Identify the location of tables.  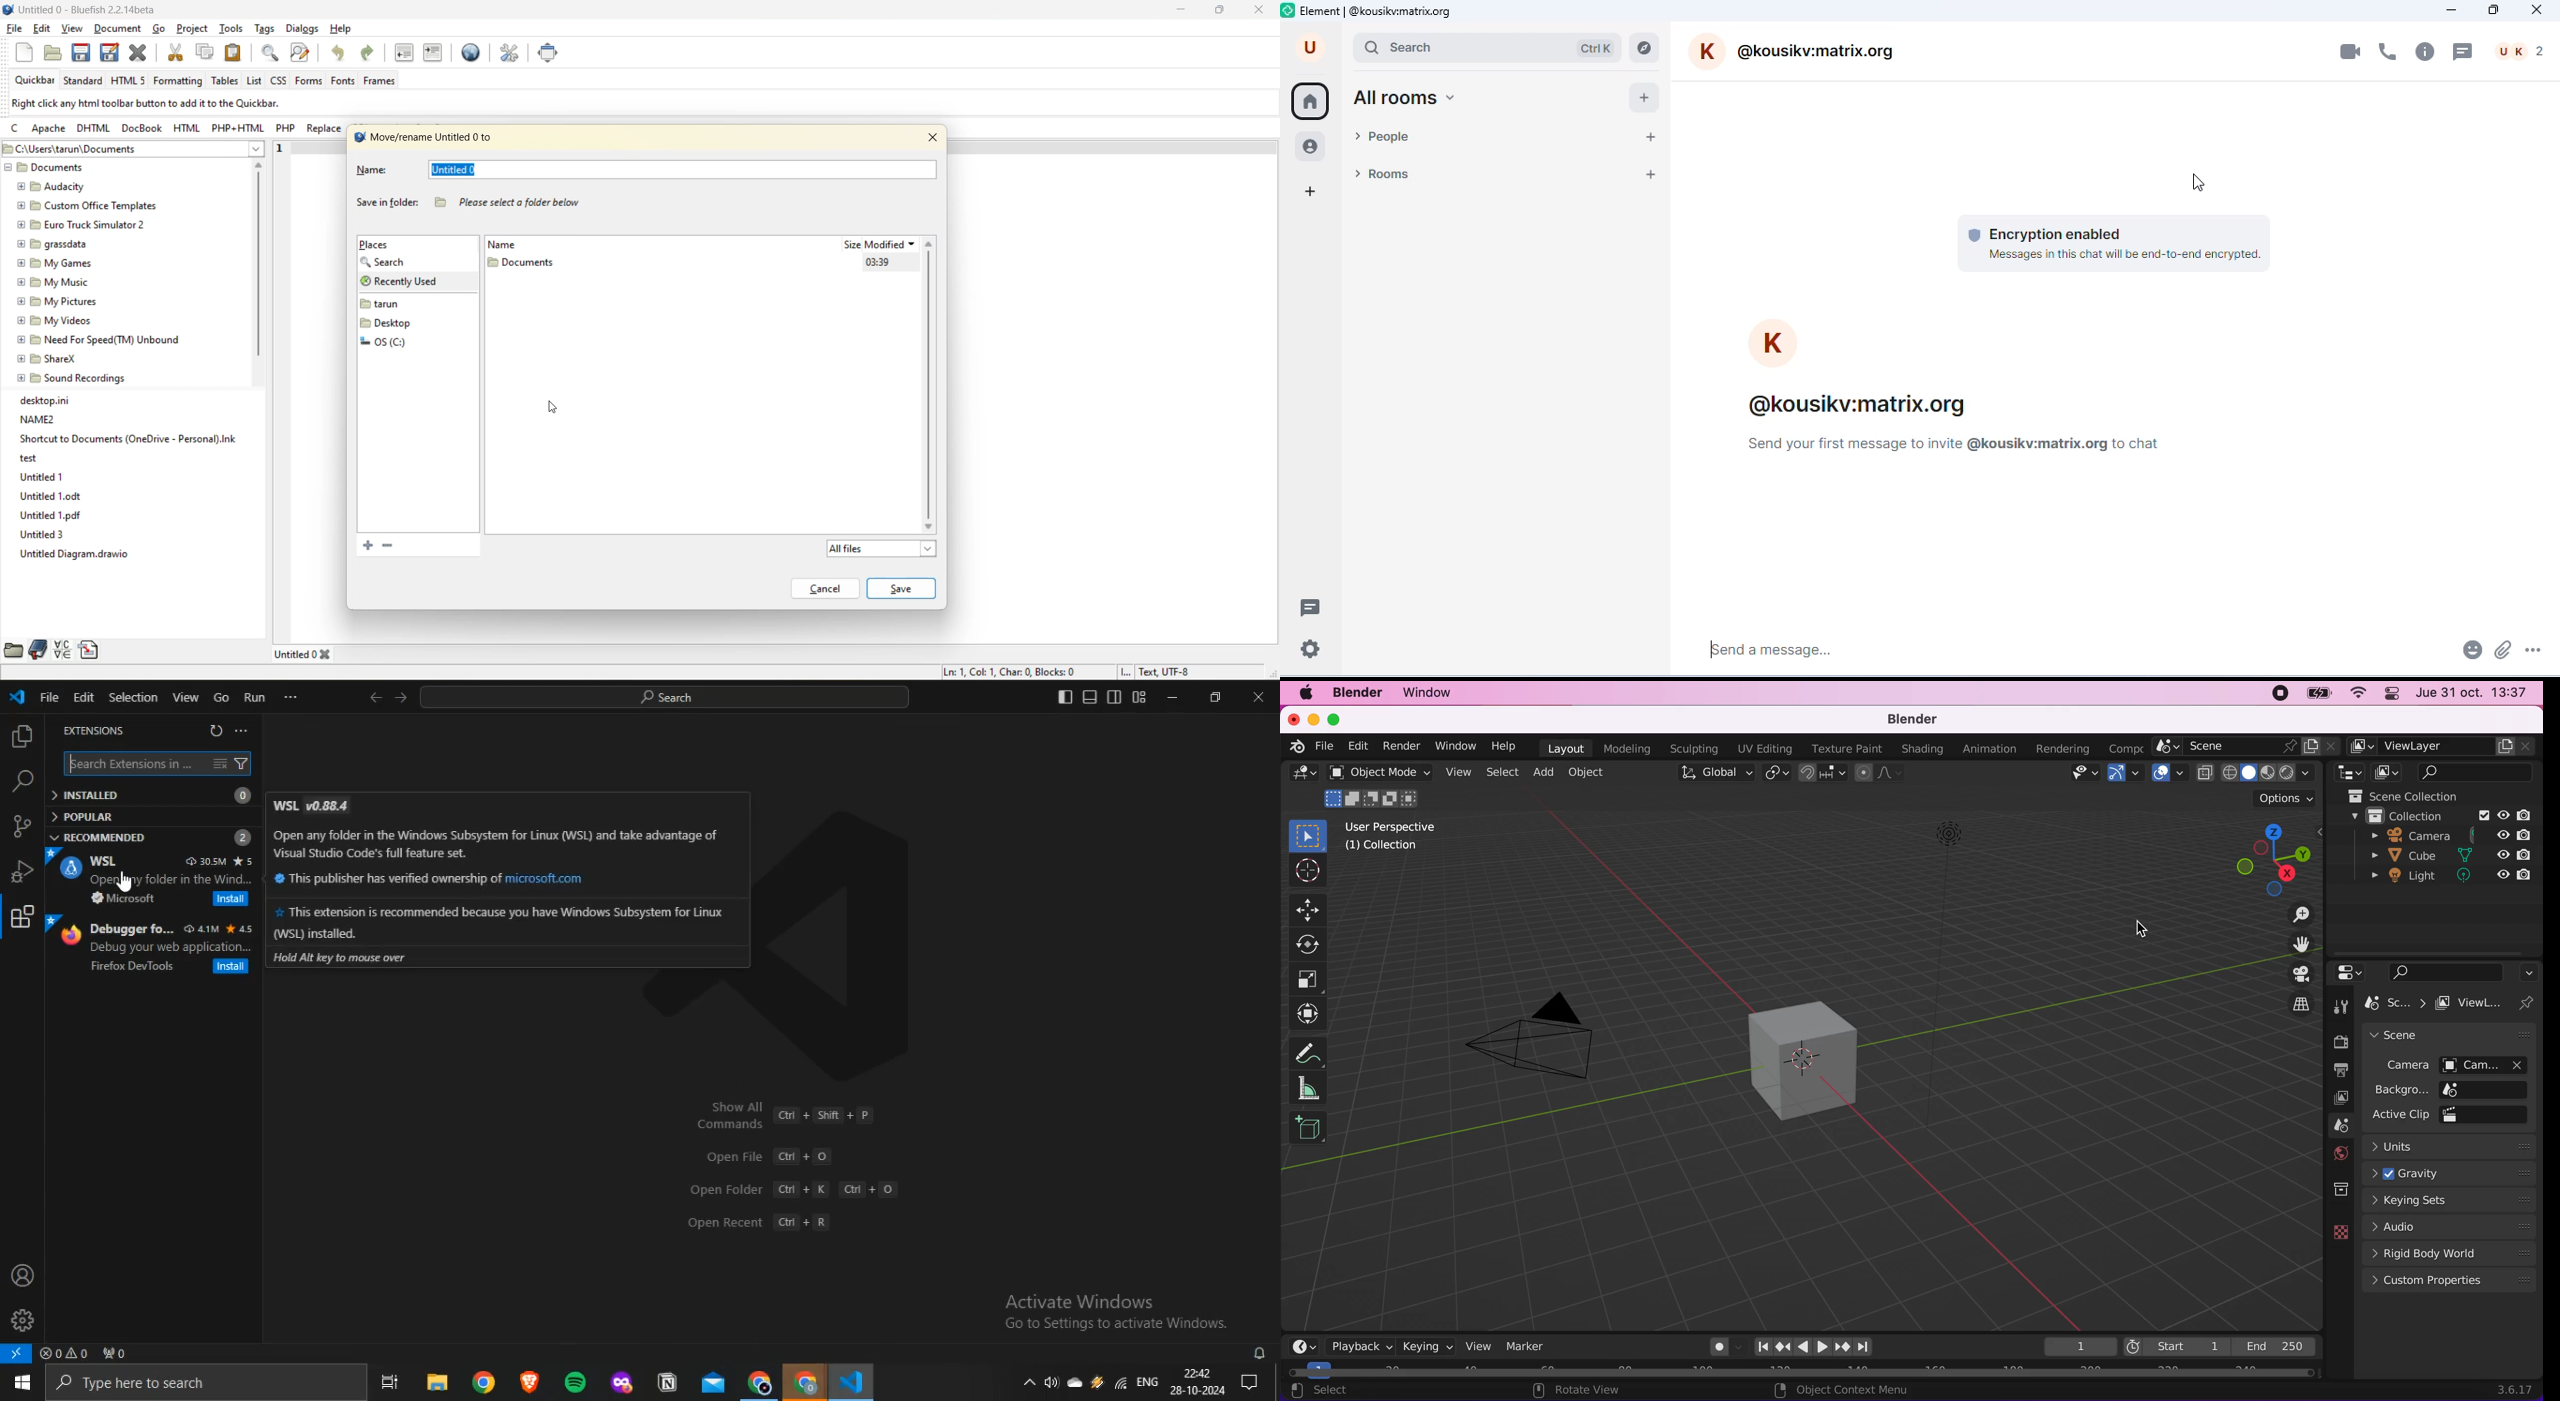
(226, 83).